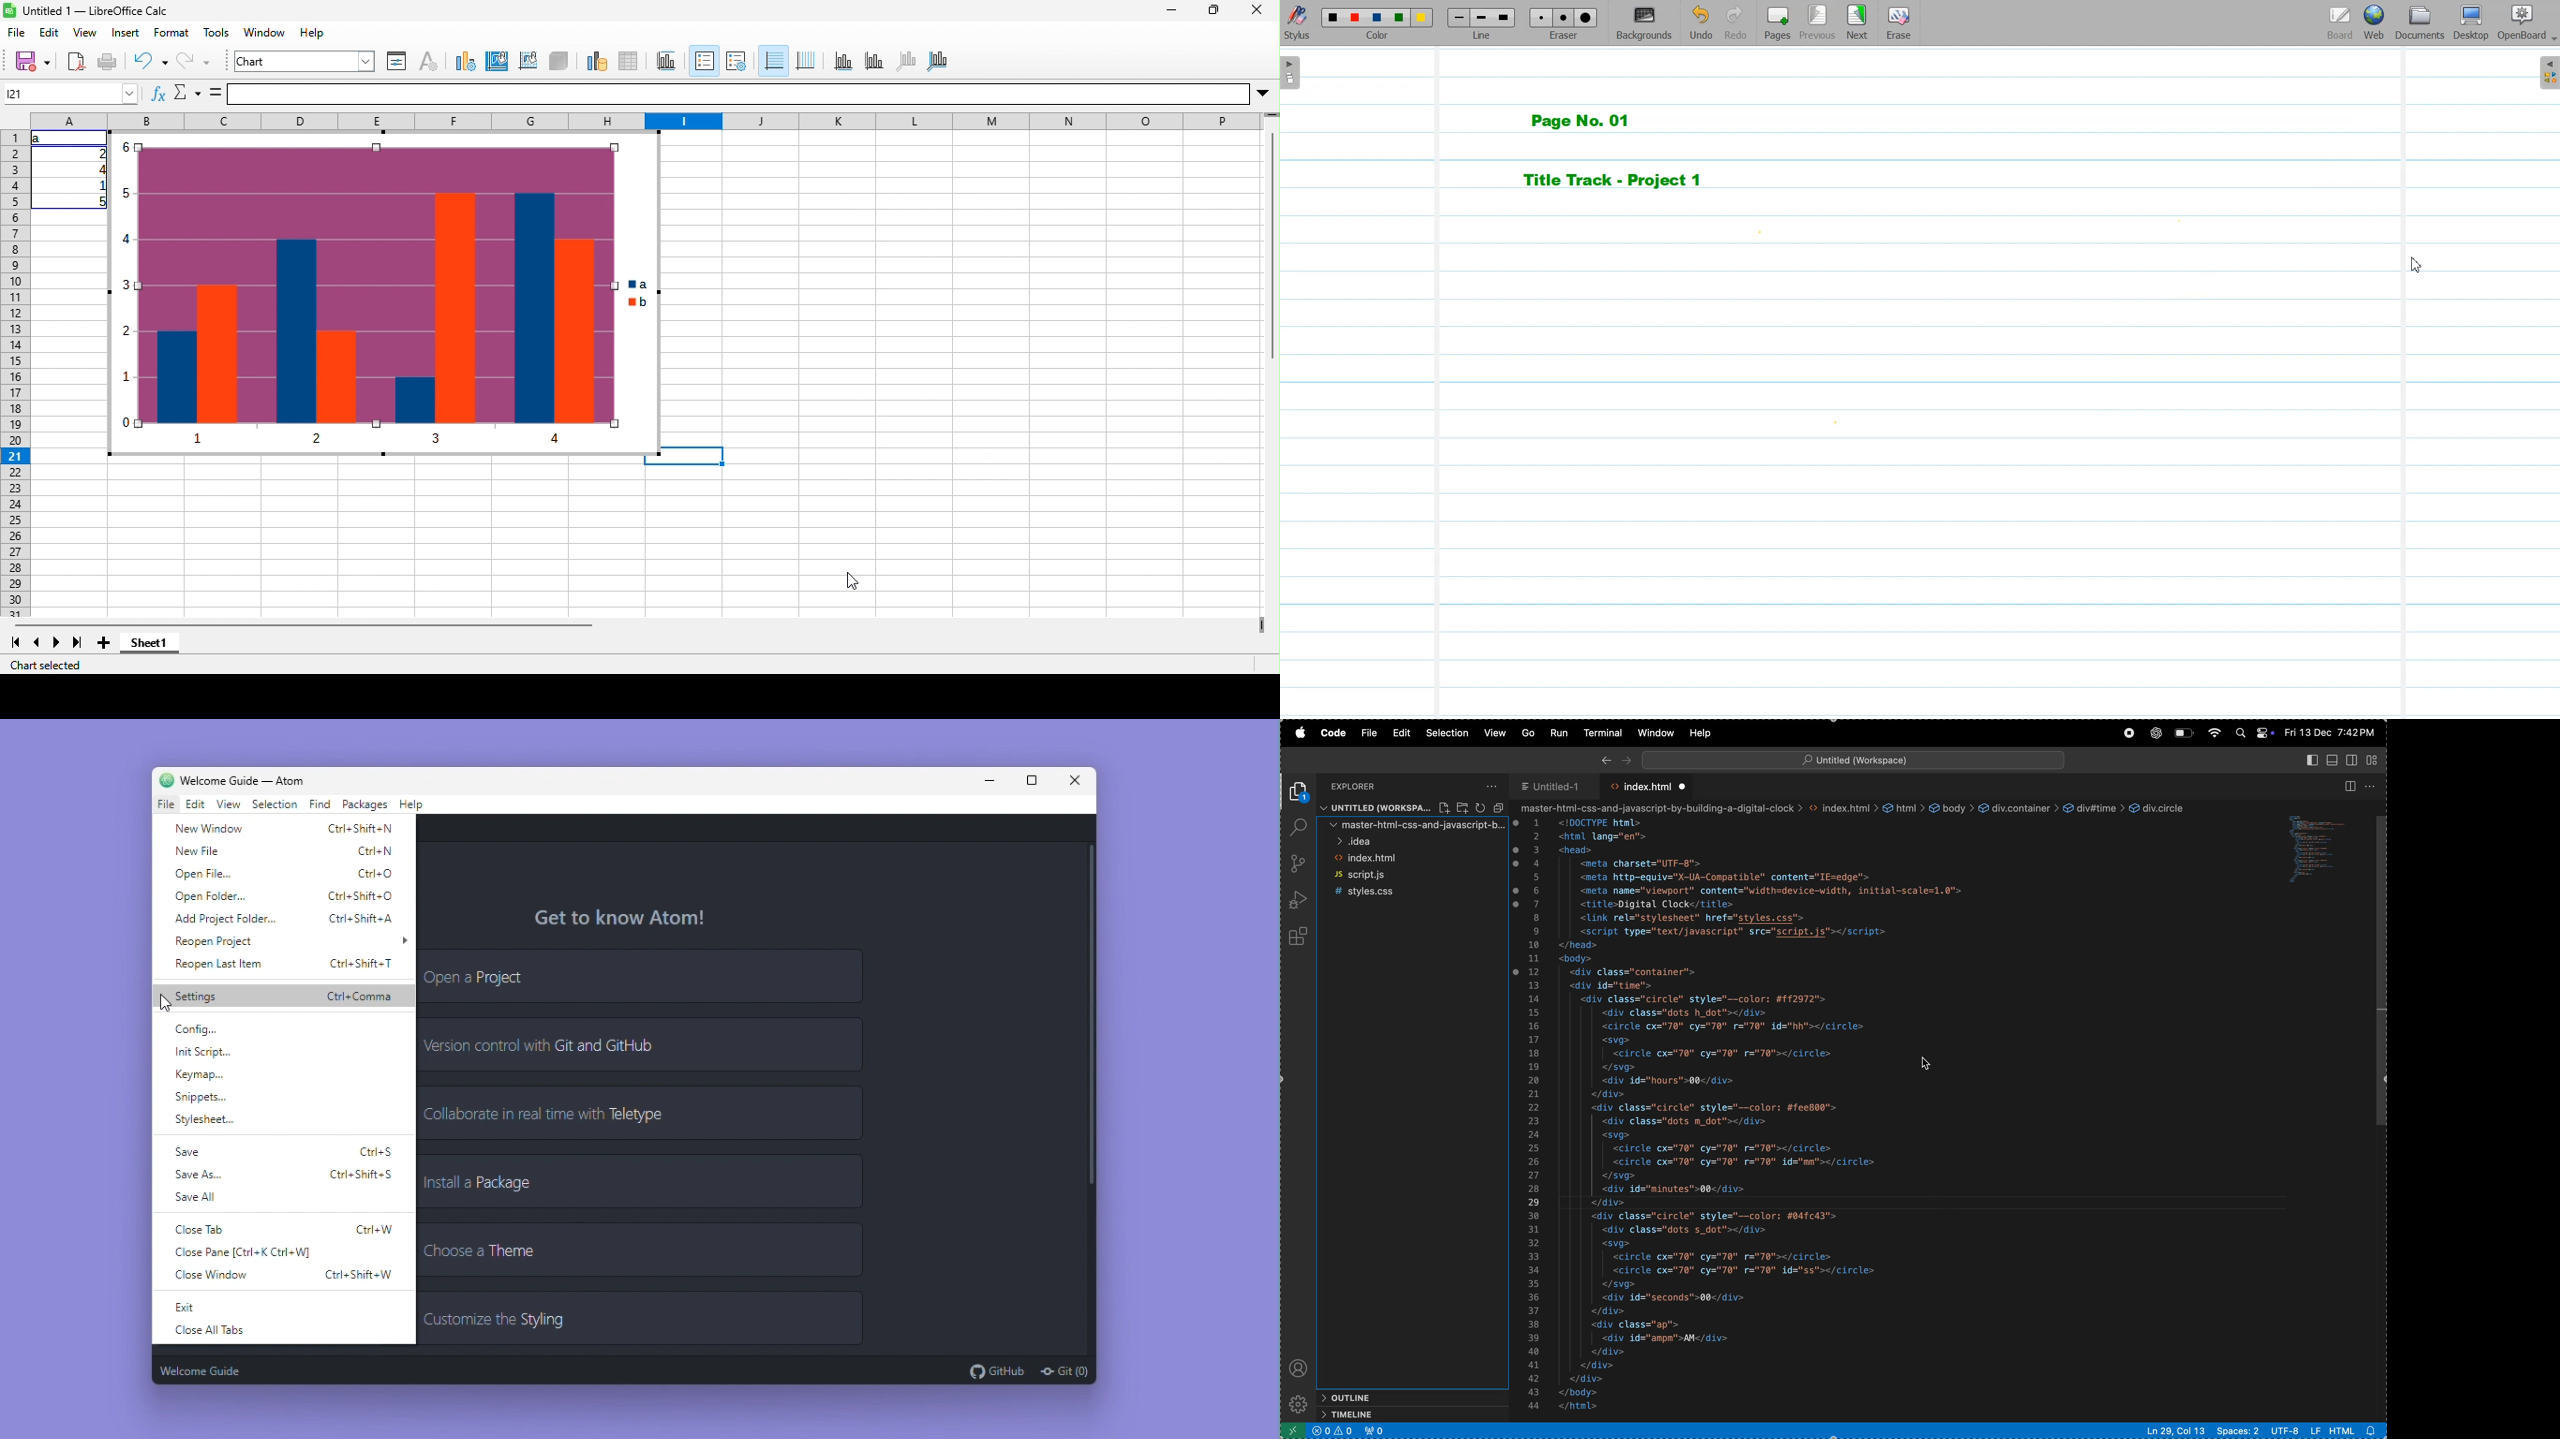 This screenshot has width=2576, height=1456. I want to click on legend, so click(737, 62).